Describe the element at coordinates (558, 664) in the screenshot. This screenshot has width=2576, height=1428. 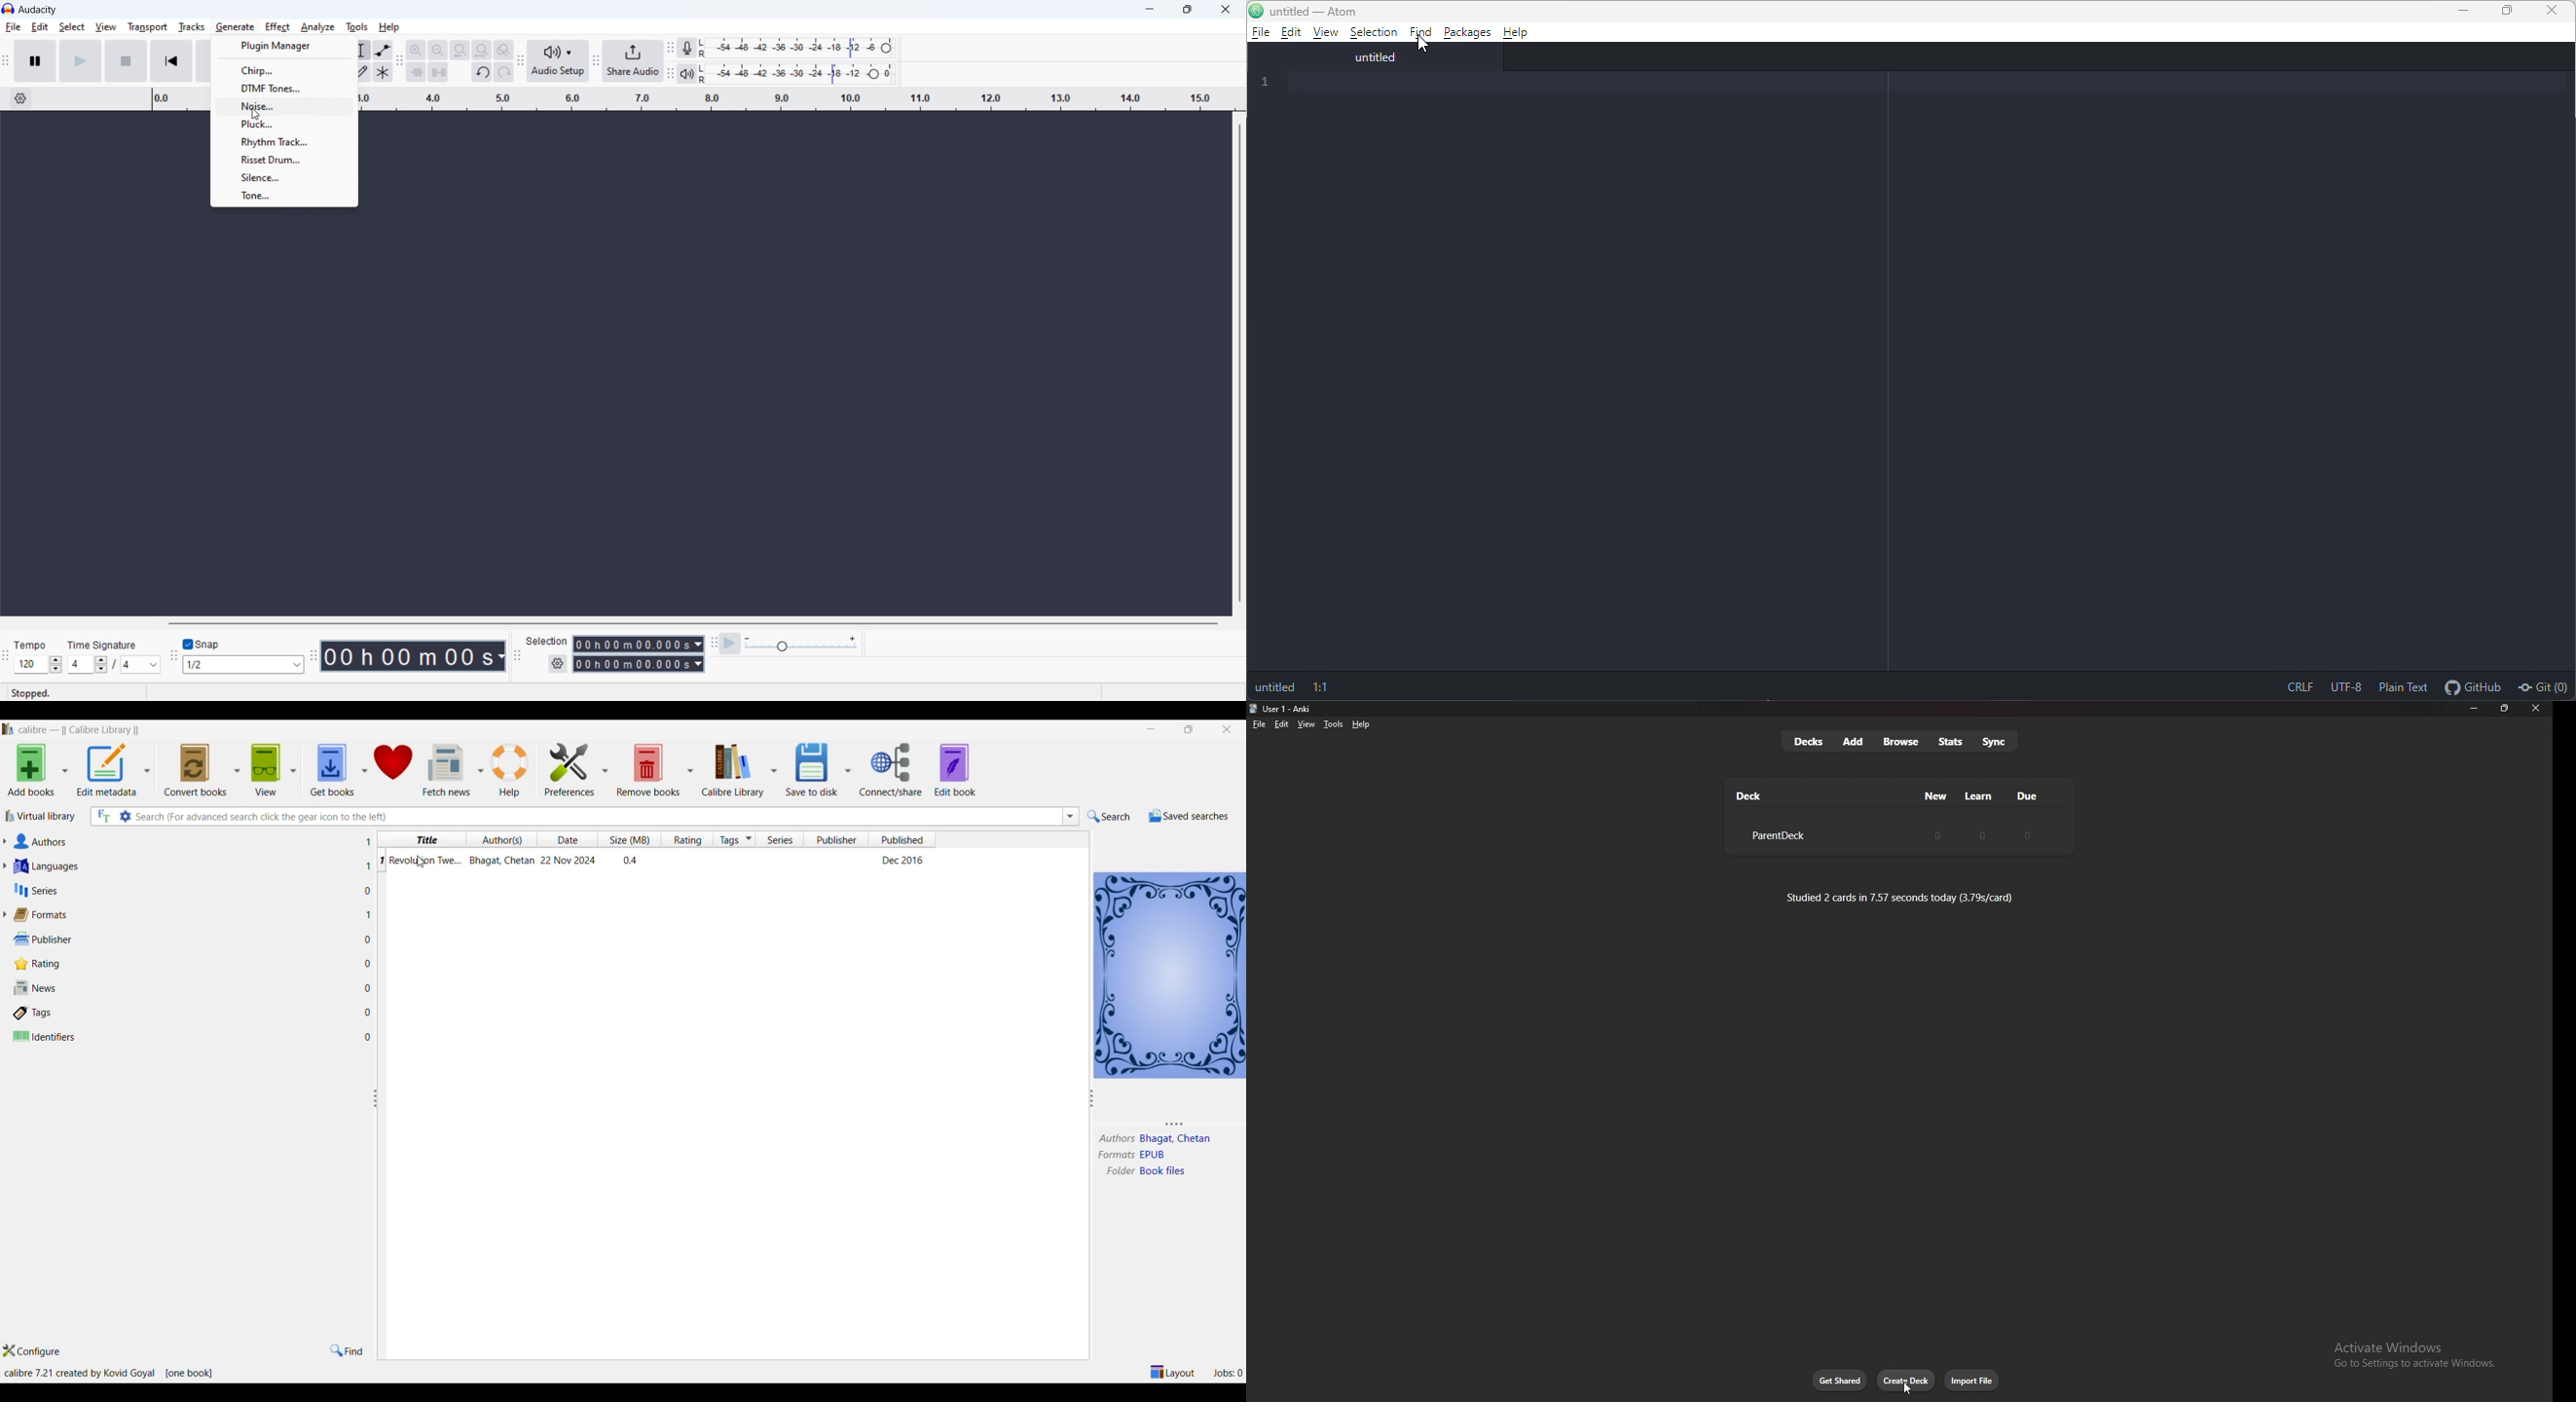
I see `selection settings` at that location.